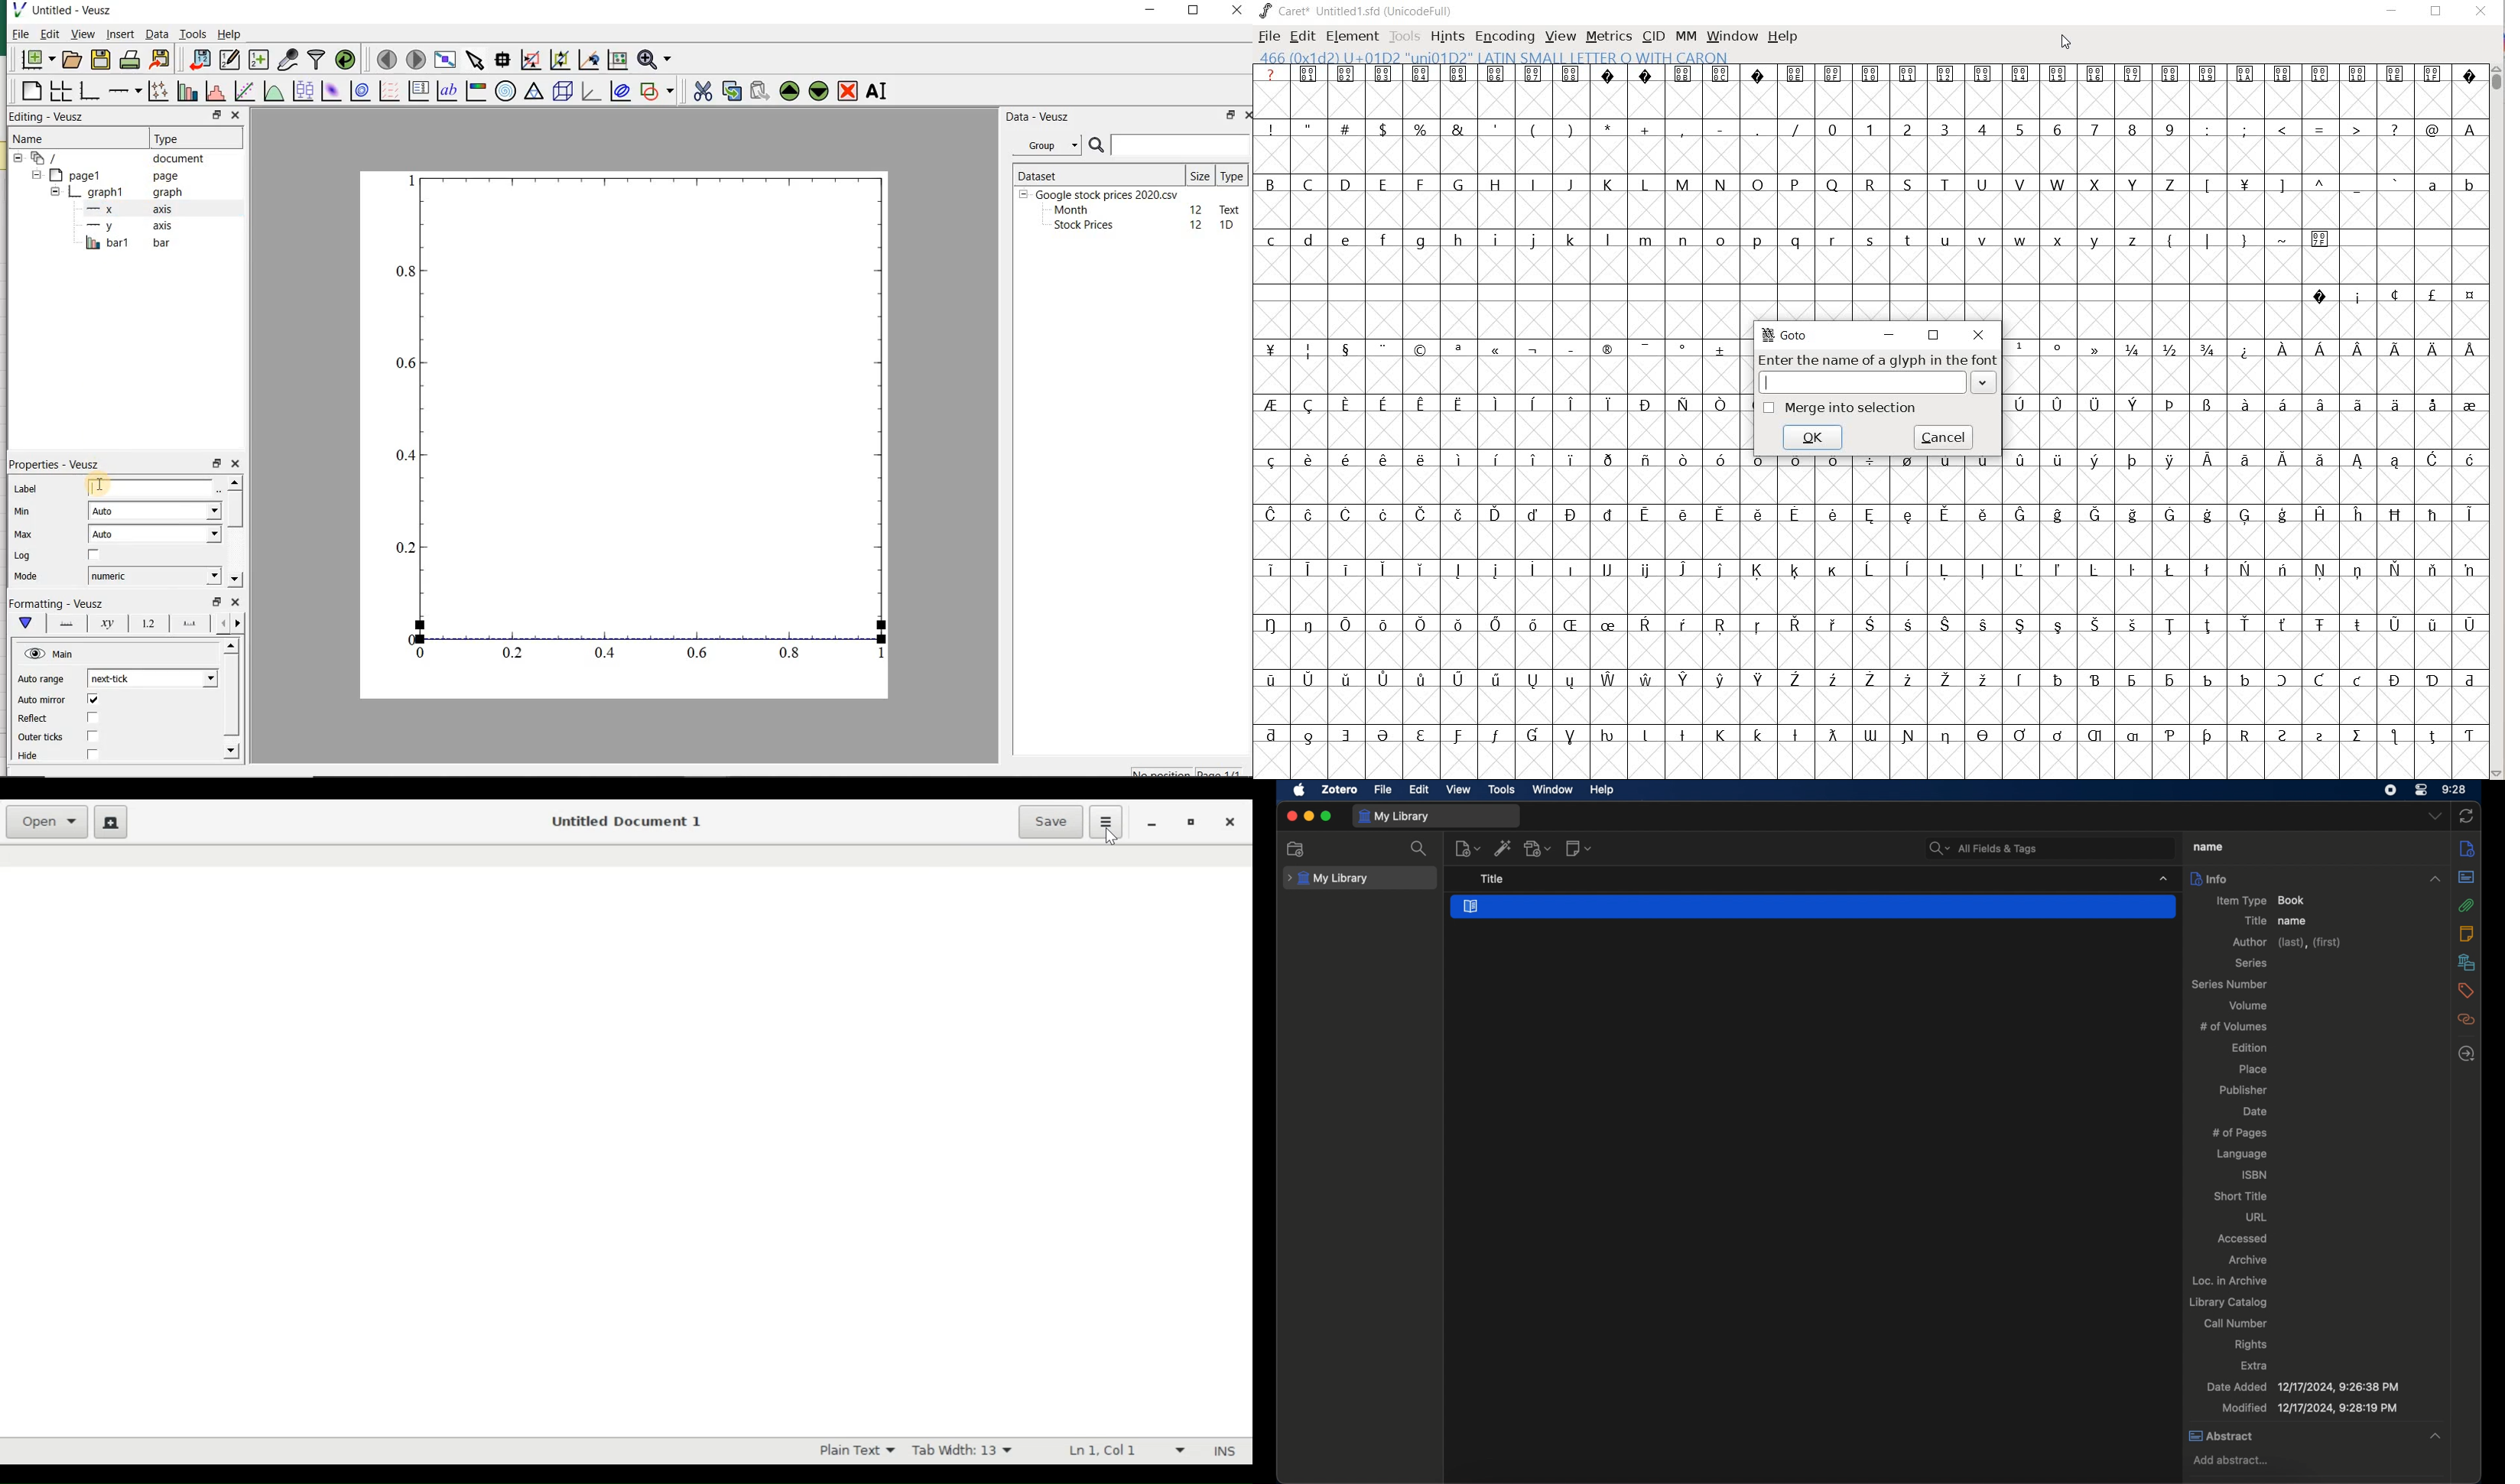 The image size is (2520, 1484). What do you see at coordinates (1492, 878) in the screenshot?
I see `title` at bounding box center [1492, 878].